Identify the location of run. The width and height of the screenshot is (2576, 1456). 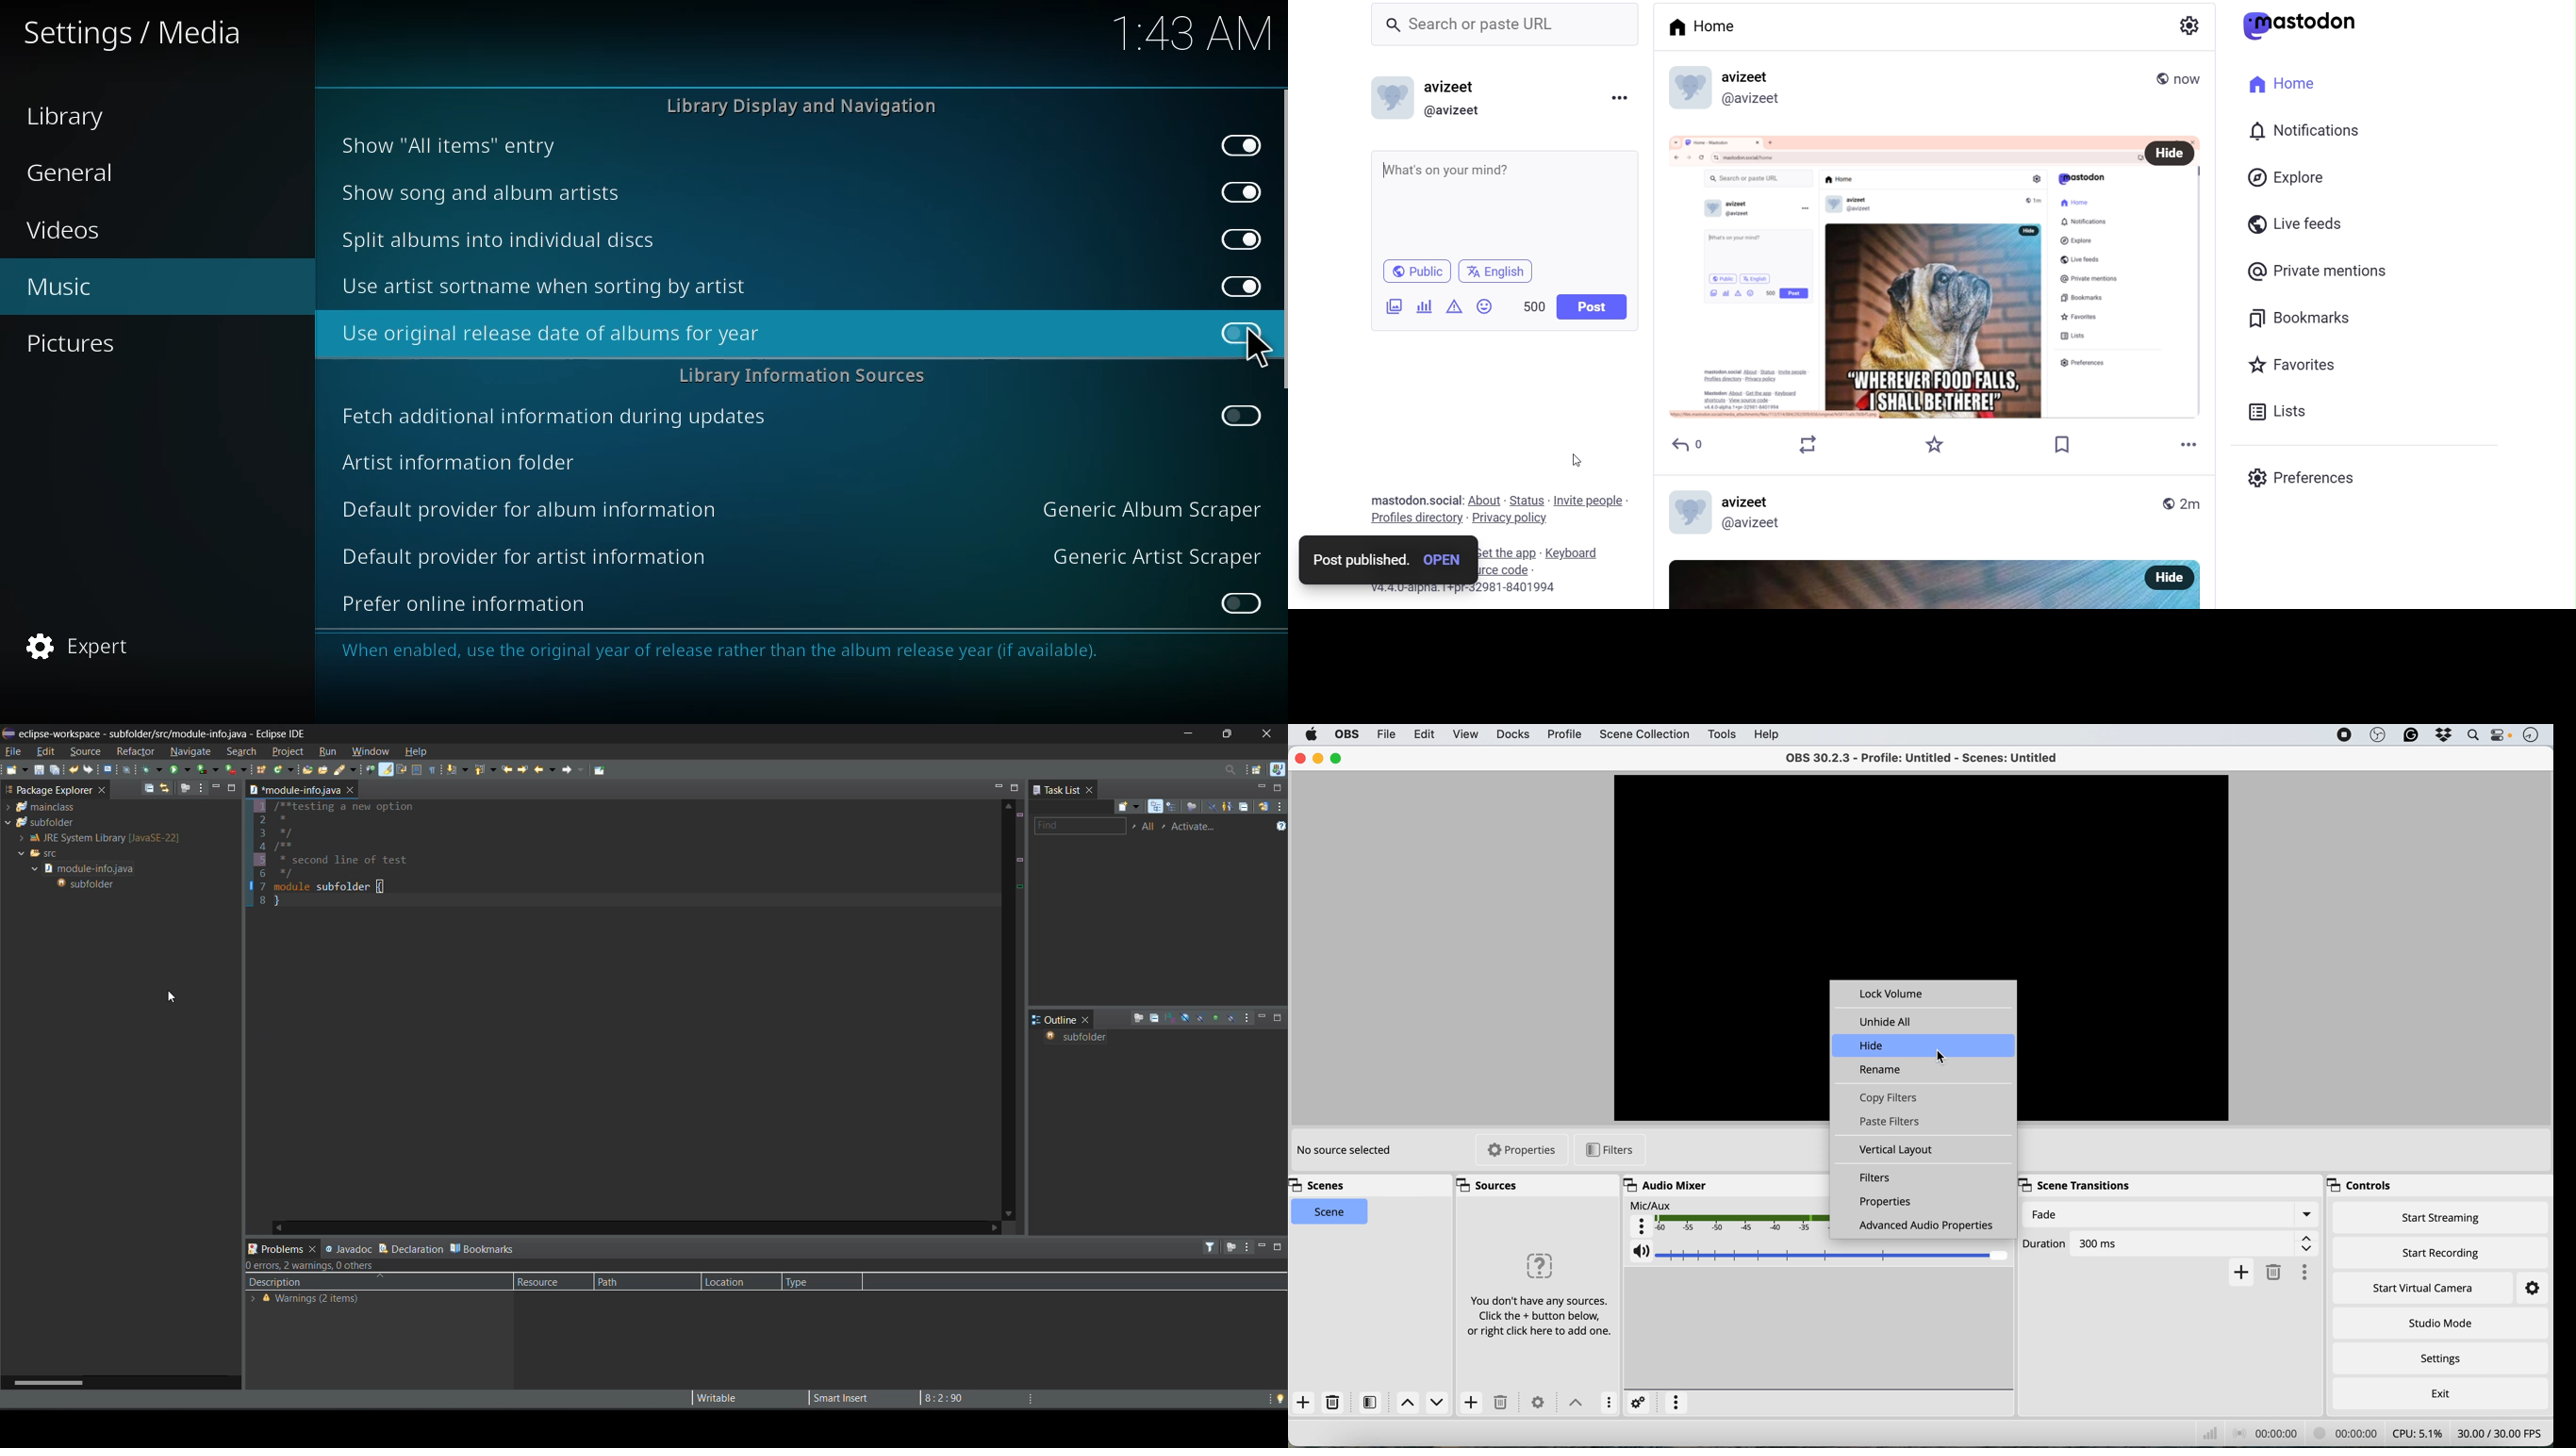
(181, 768).